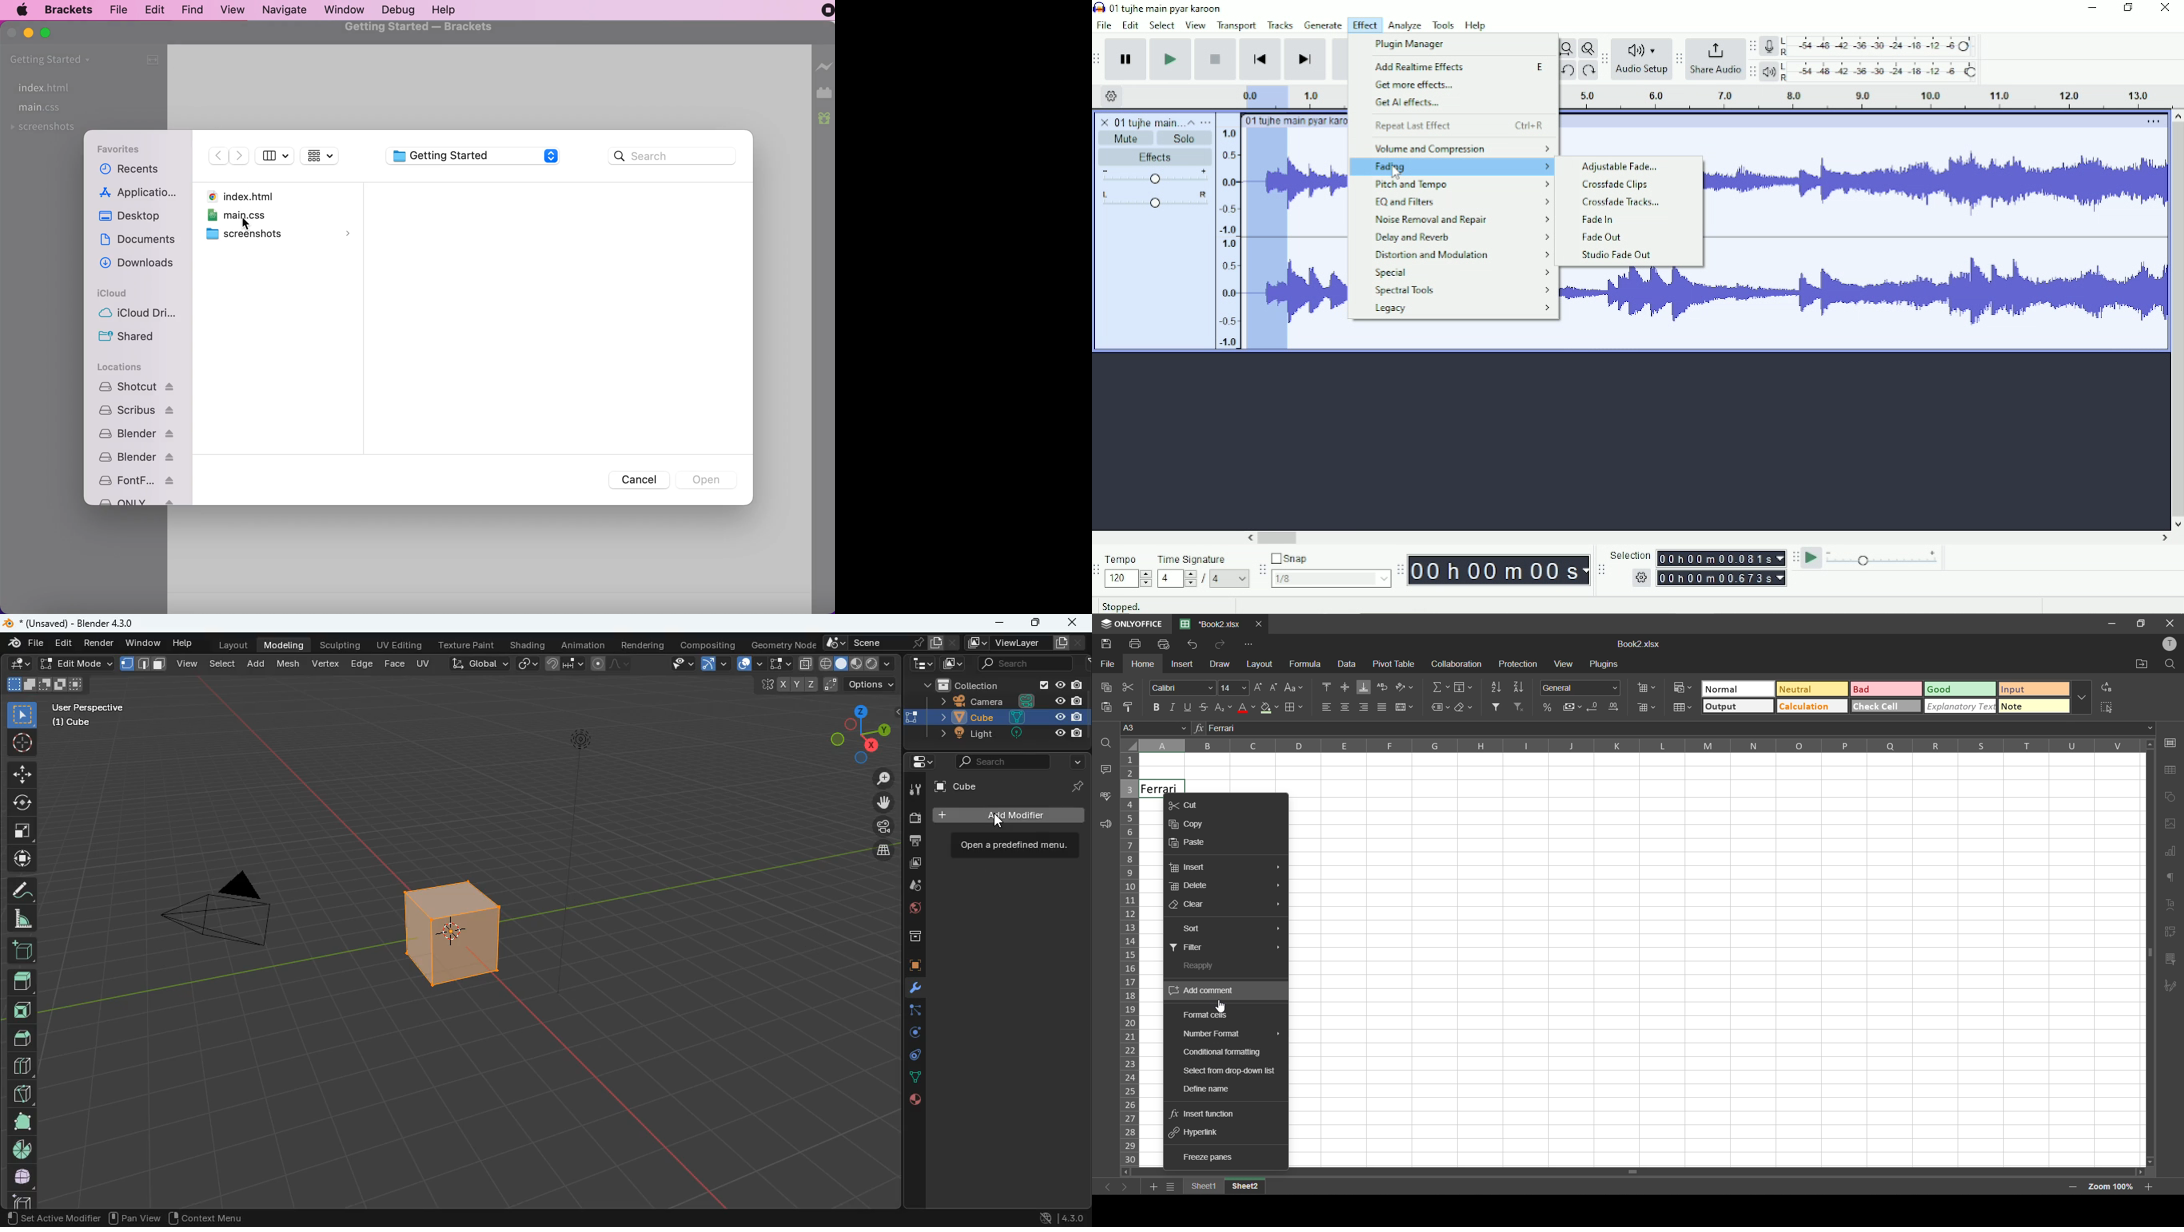 The image size is (2184, 1232). What do you see at coordinates (2143, 956) in the screenshot?
I see `Horizontal Scrollbar` at bounding box center [2143, 956].